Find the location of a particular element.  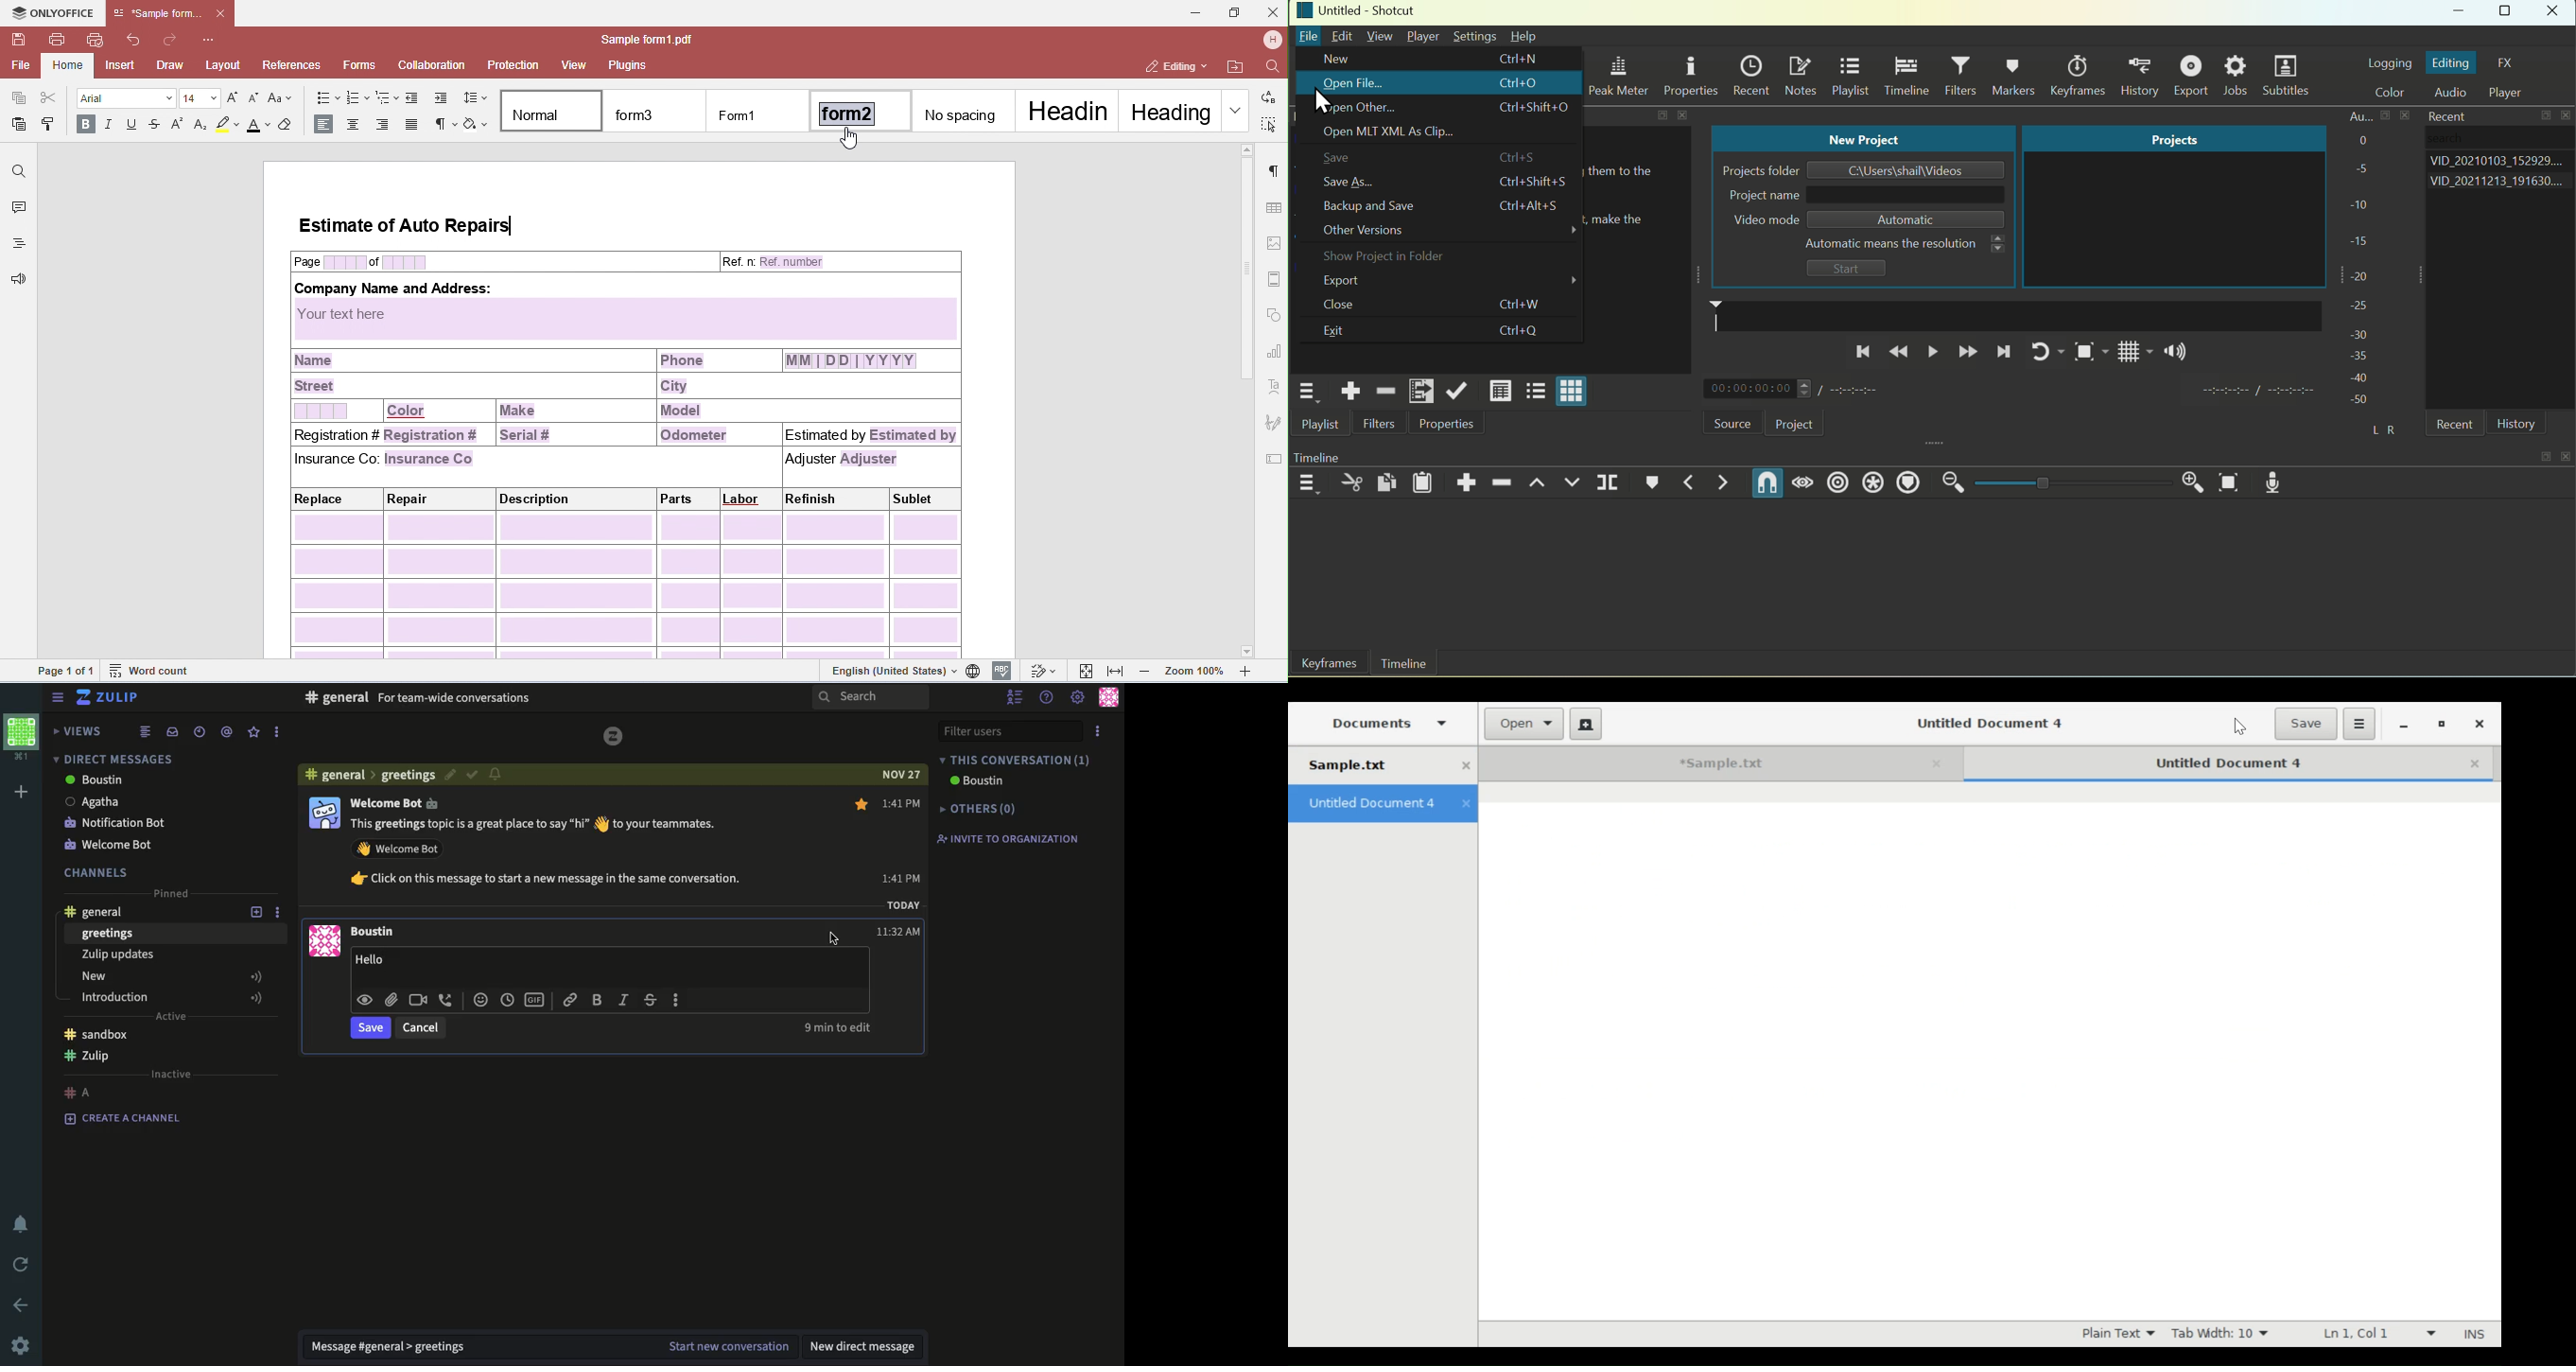

Split at Playahead is located at coordinates (1609, 482).